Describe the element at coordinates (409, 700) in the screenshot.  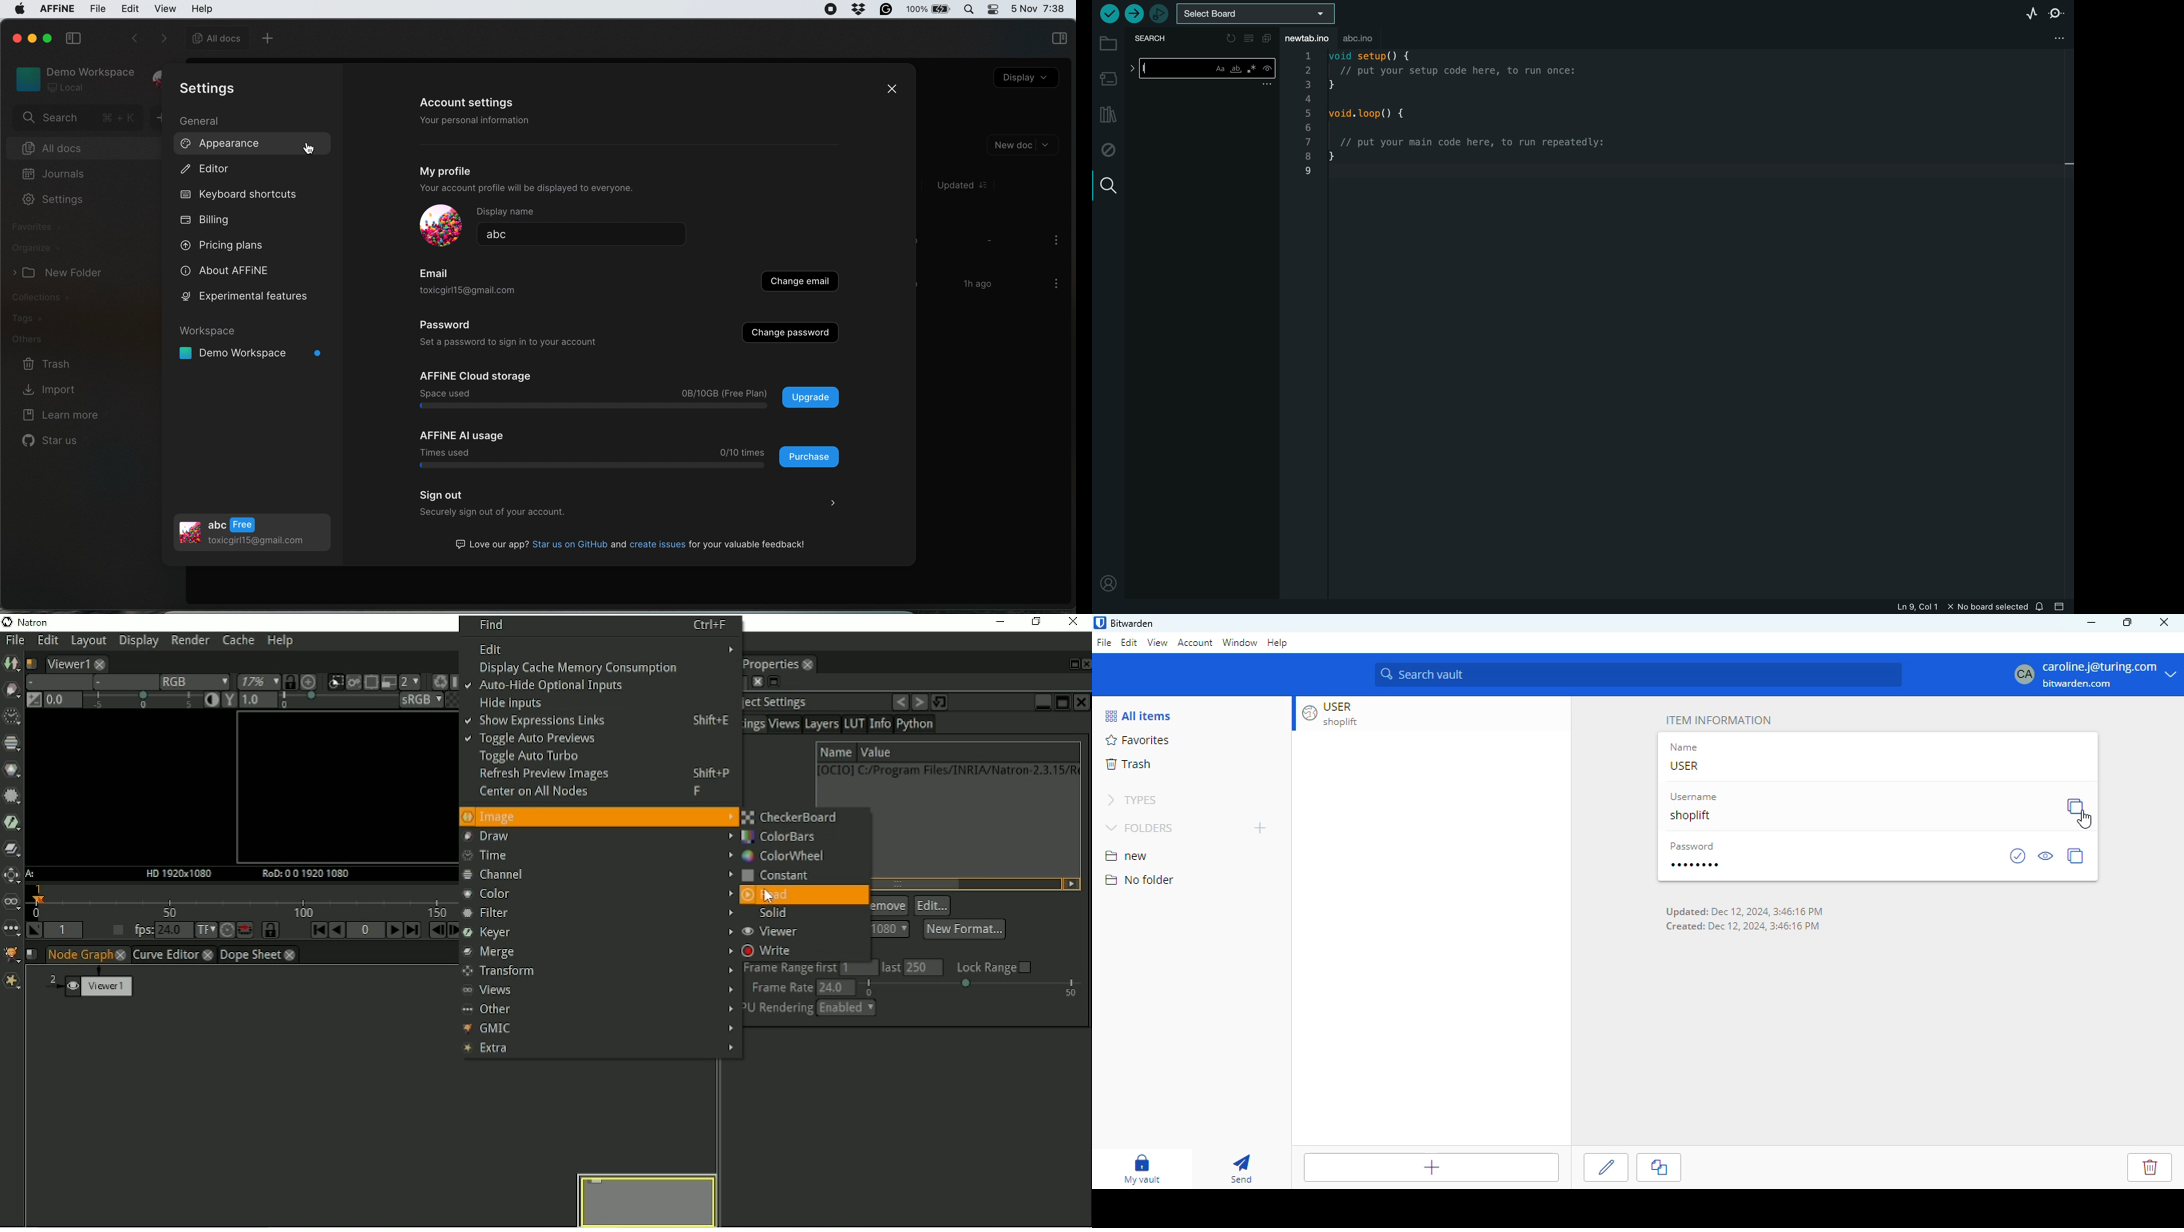
I see `sRGB` at that location.